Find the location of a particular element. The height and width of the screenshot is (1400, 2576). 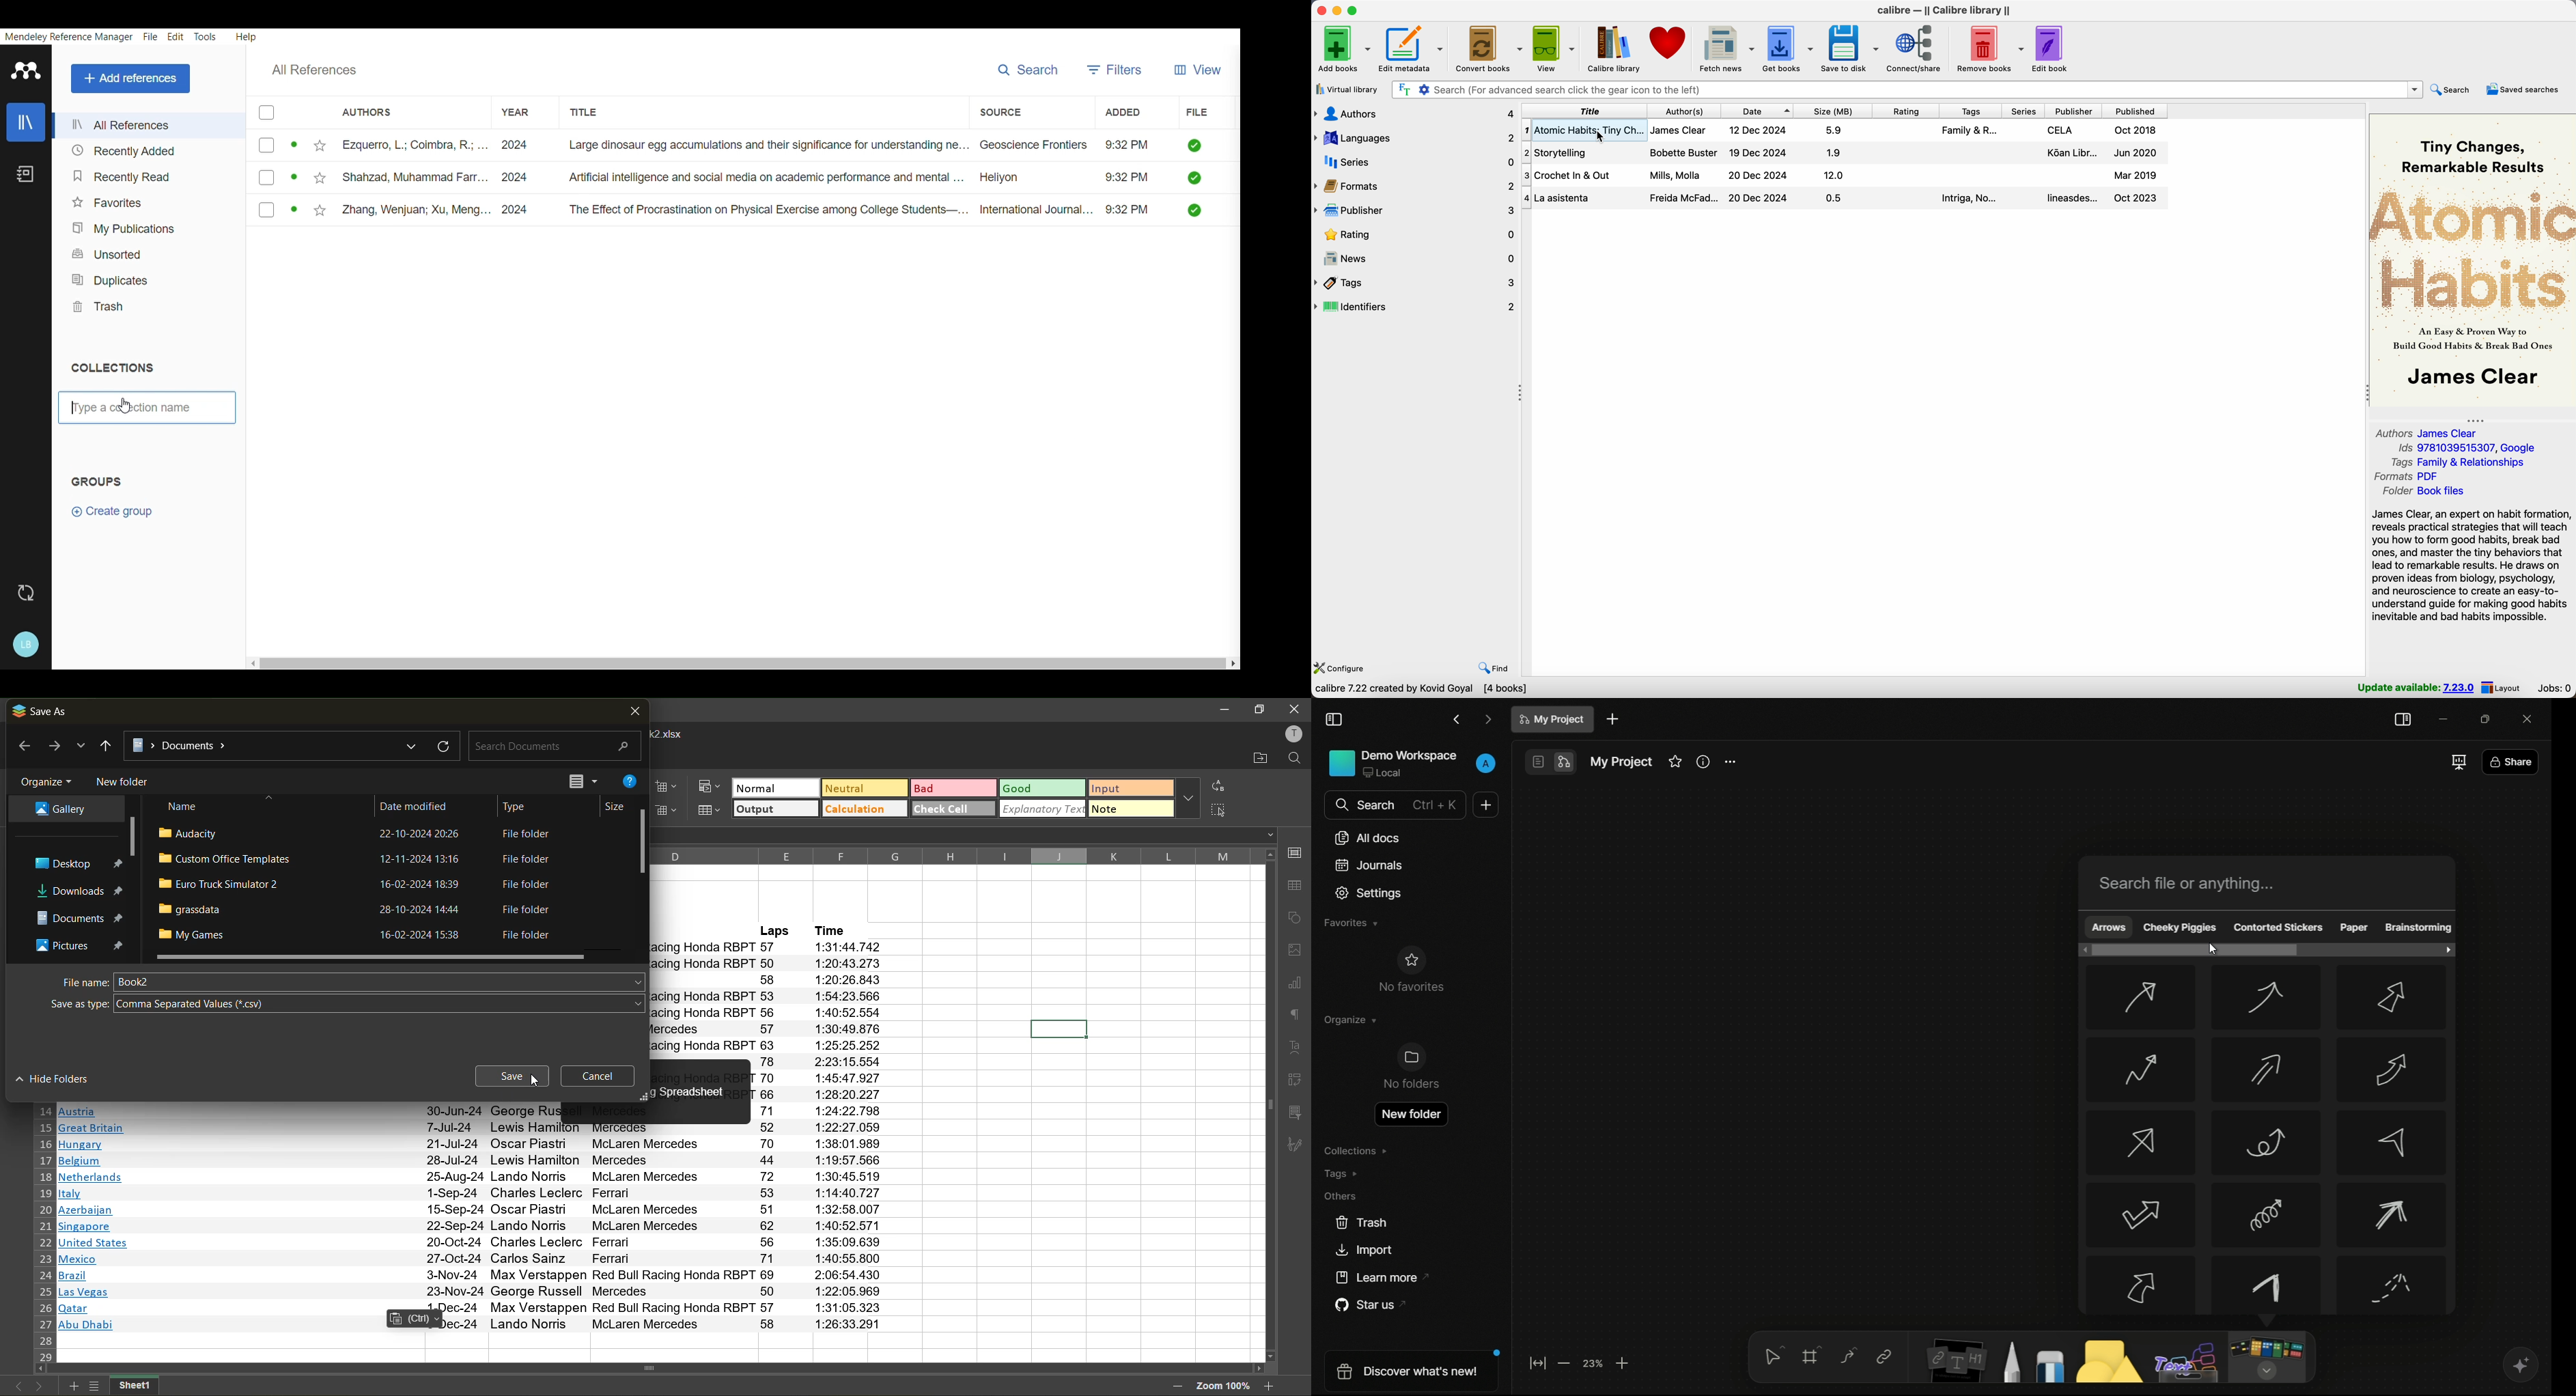

published is located at coordinates (2135, 111).